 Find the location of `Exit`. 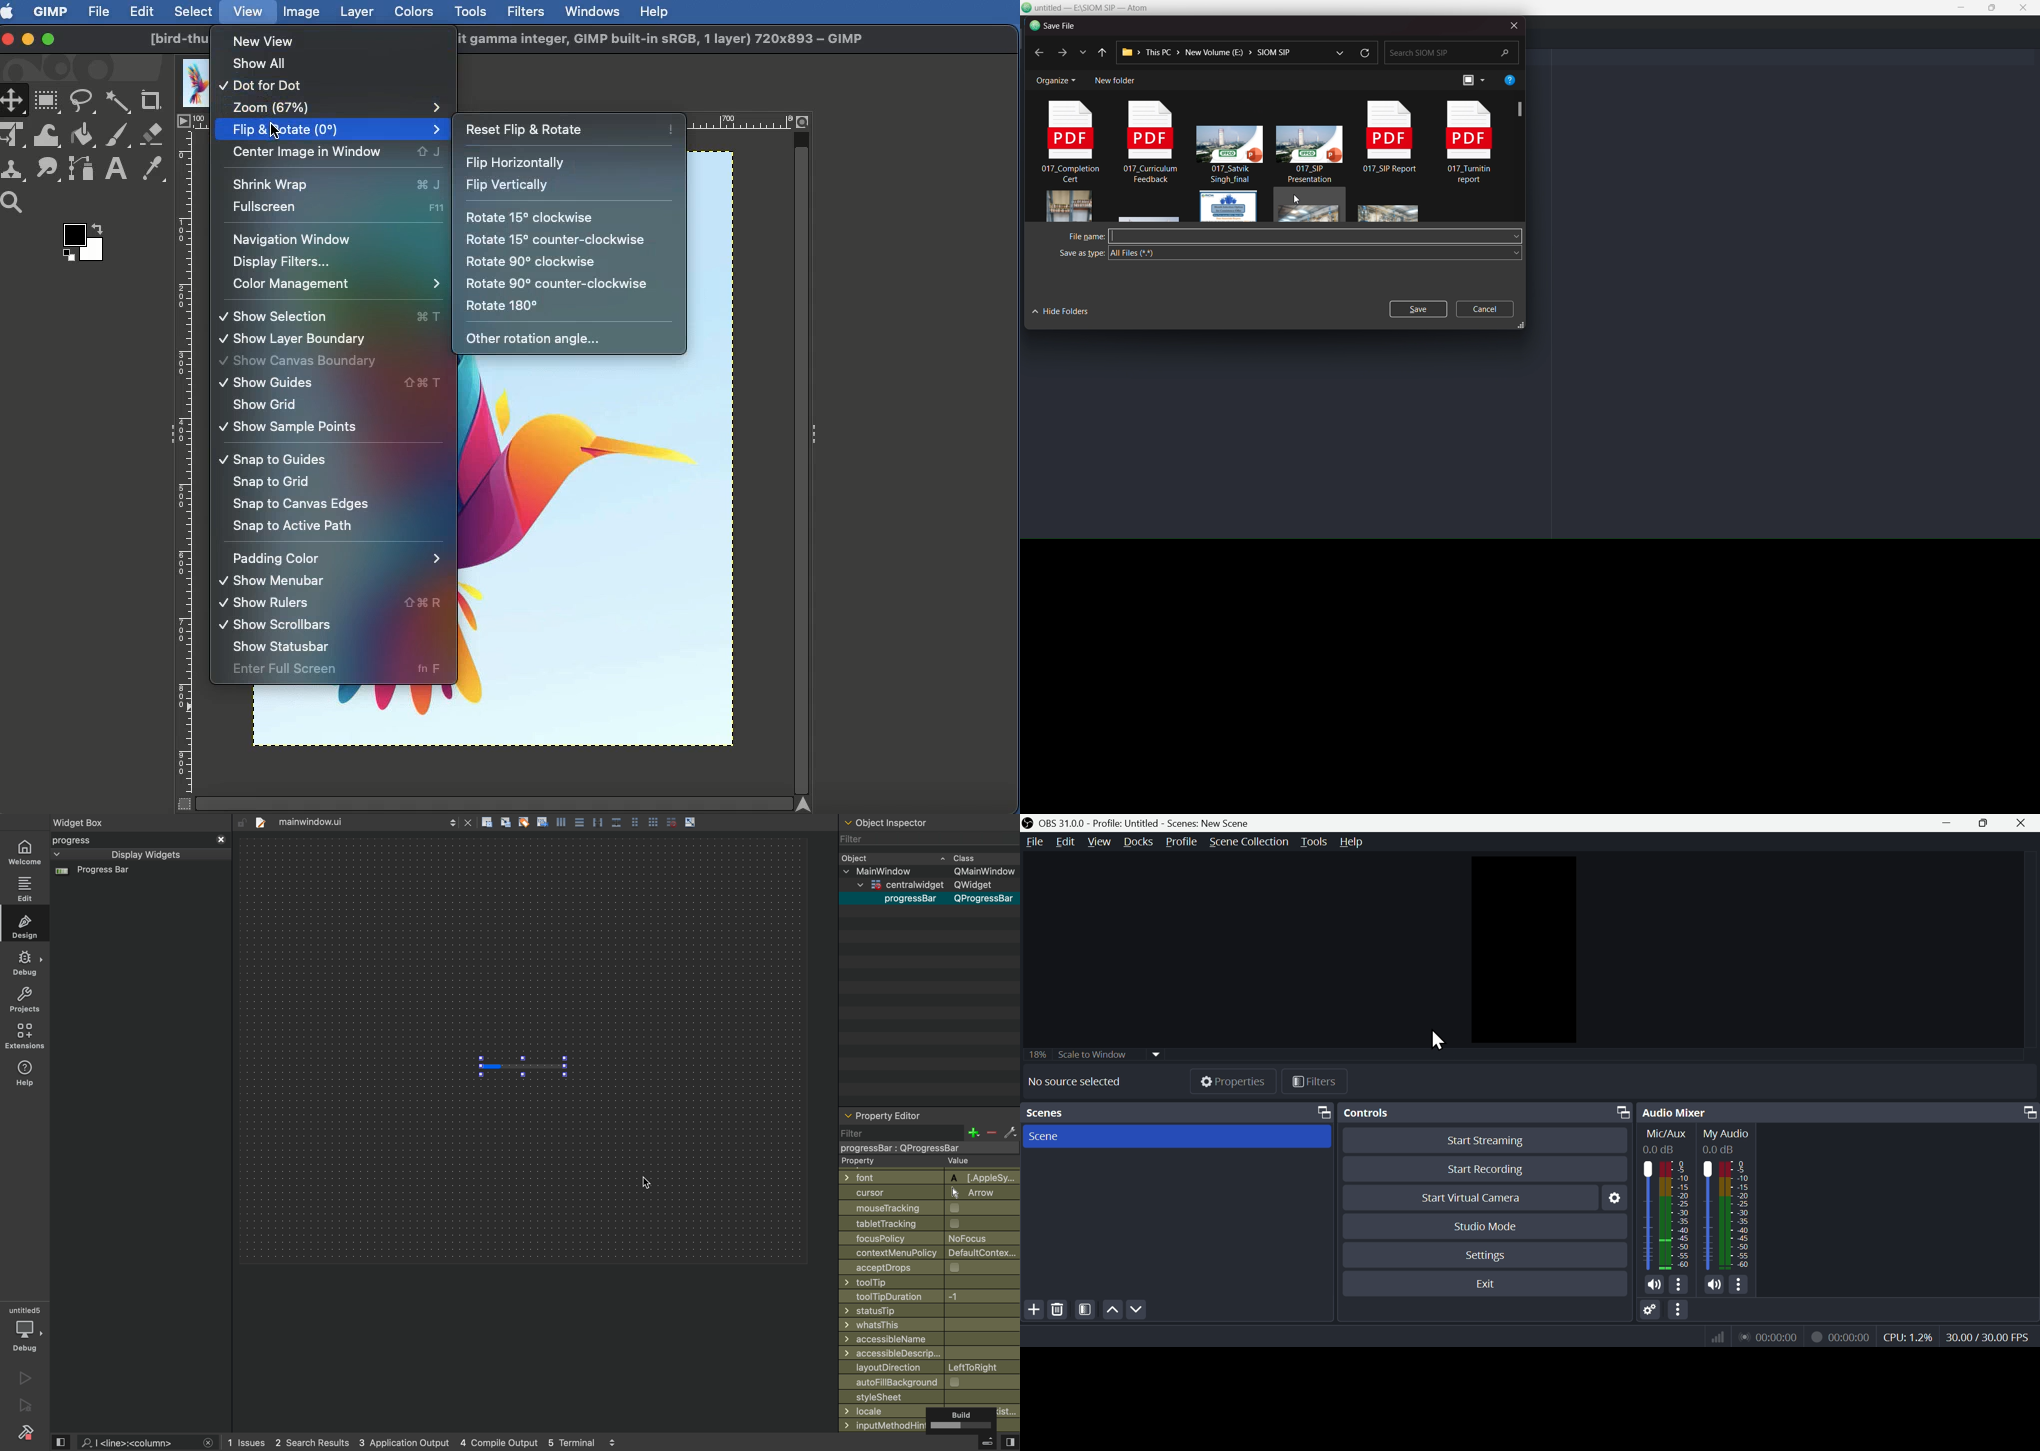

Exit is located at coordinates (1483, 1283).